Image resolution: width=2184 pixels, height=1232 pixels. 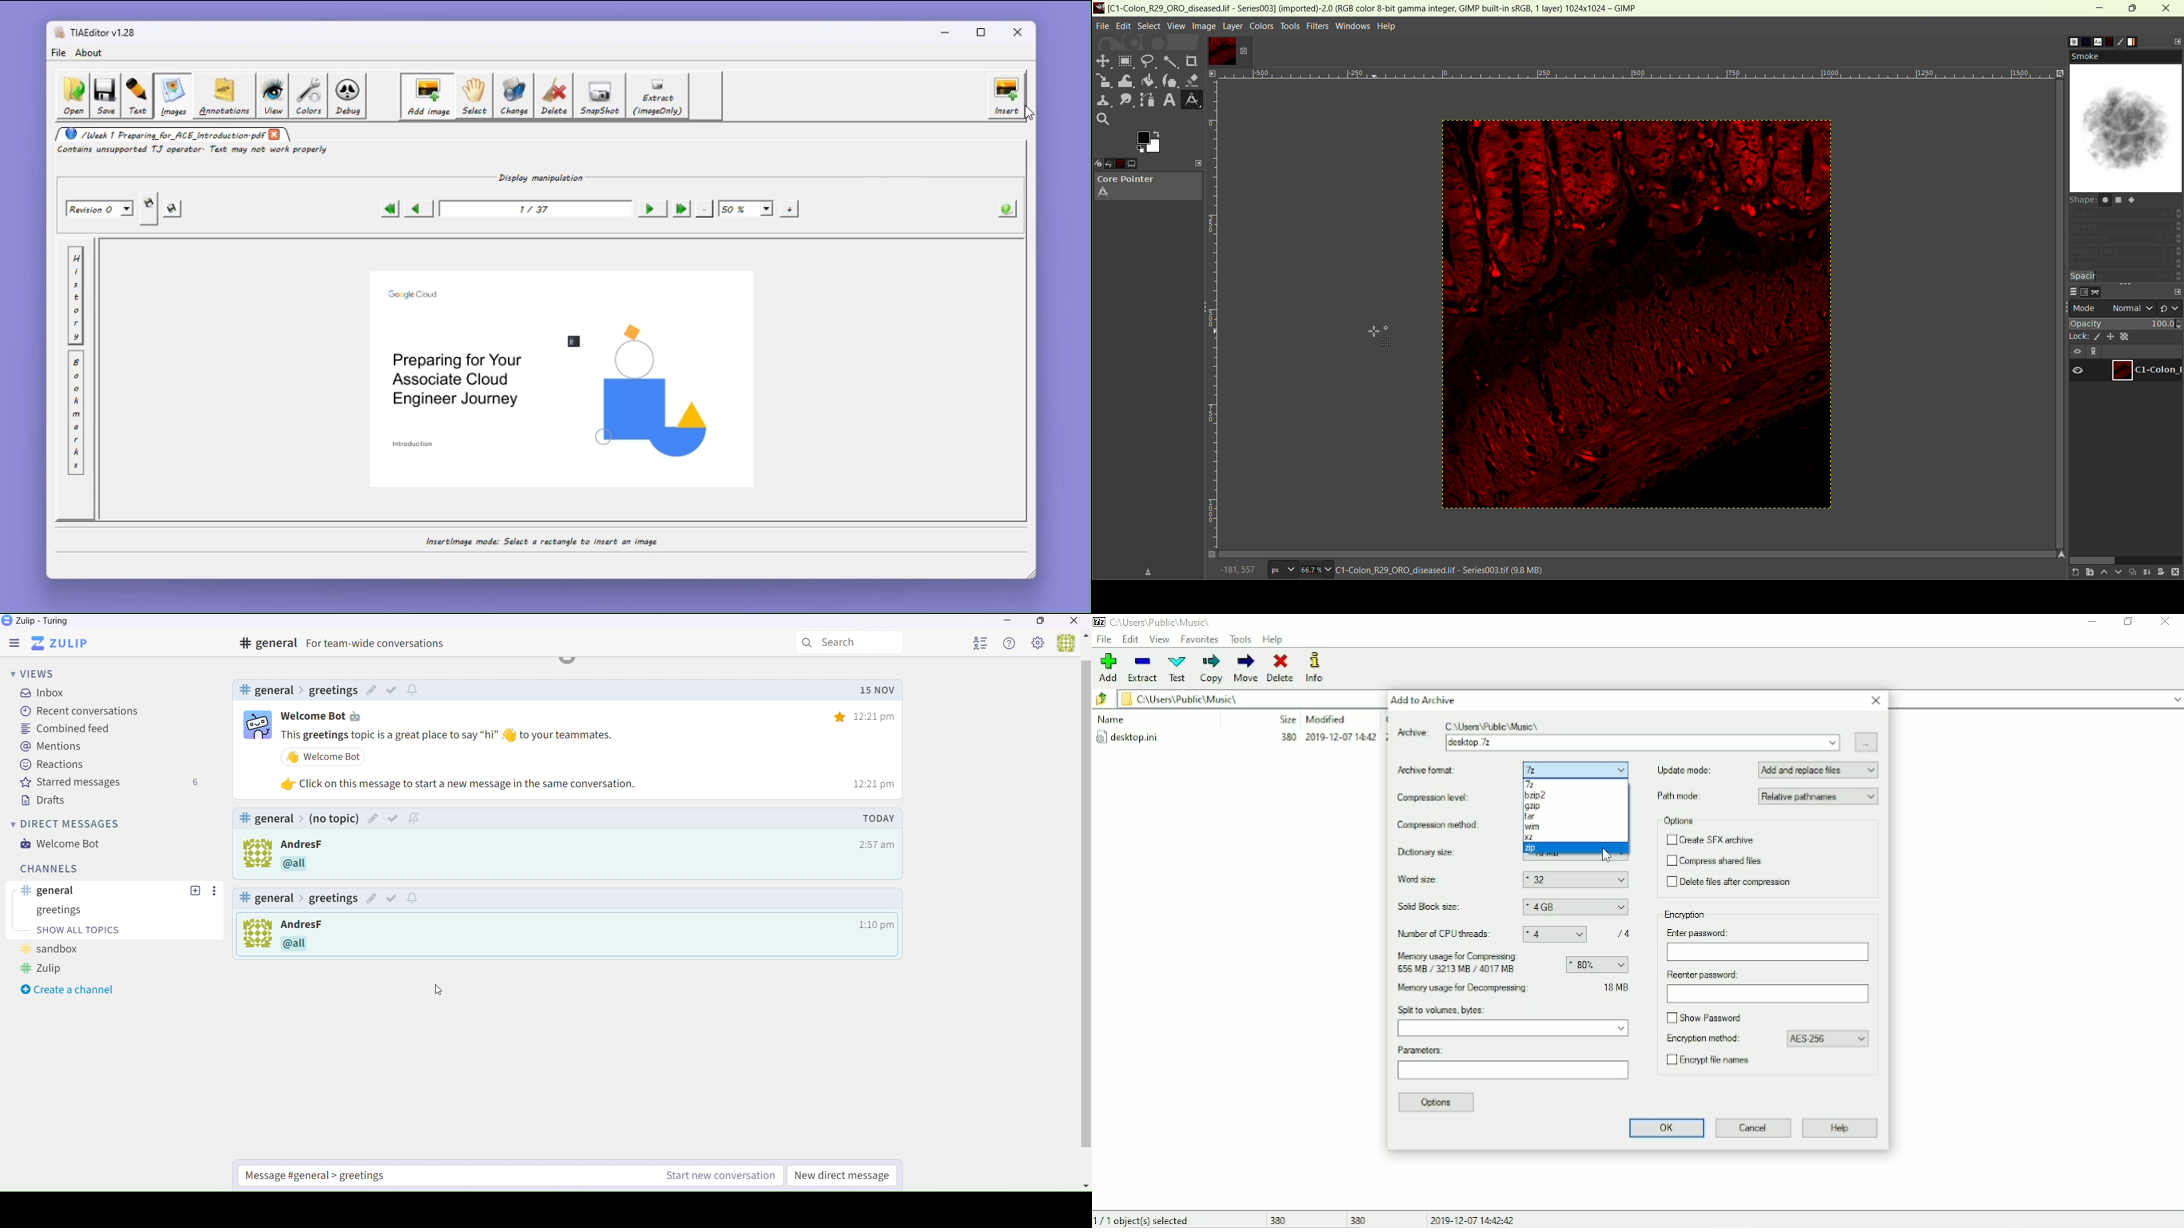 I want to click on , so click(x=301, y=867).